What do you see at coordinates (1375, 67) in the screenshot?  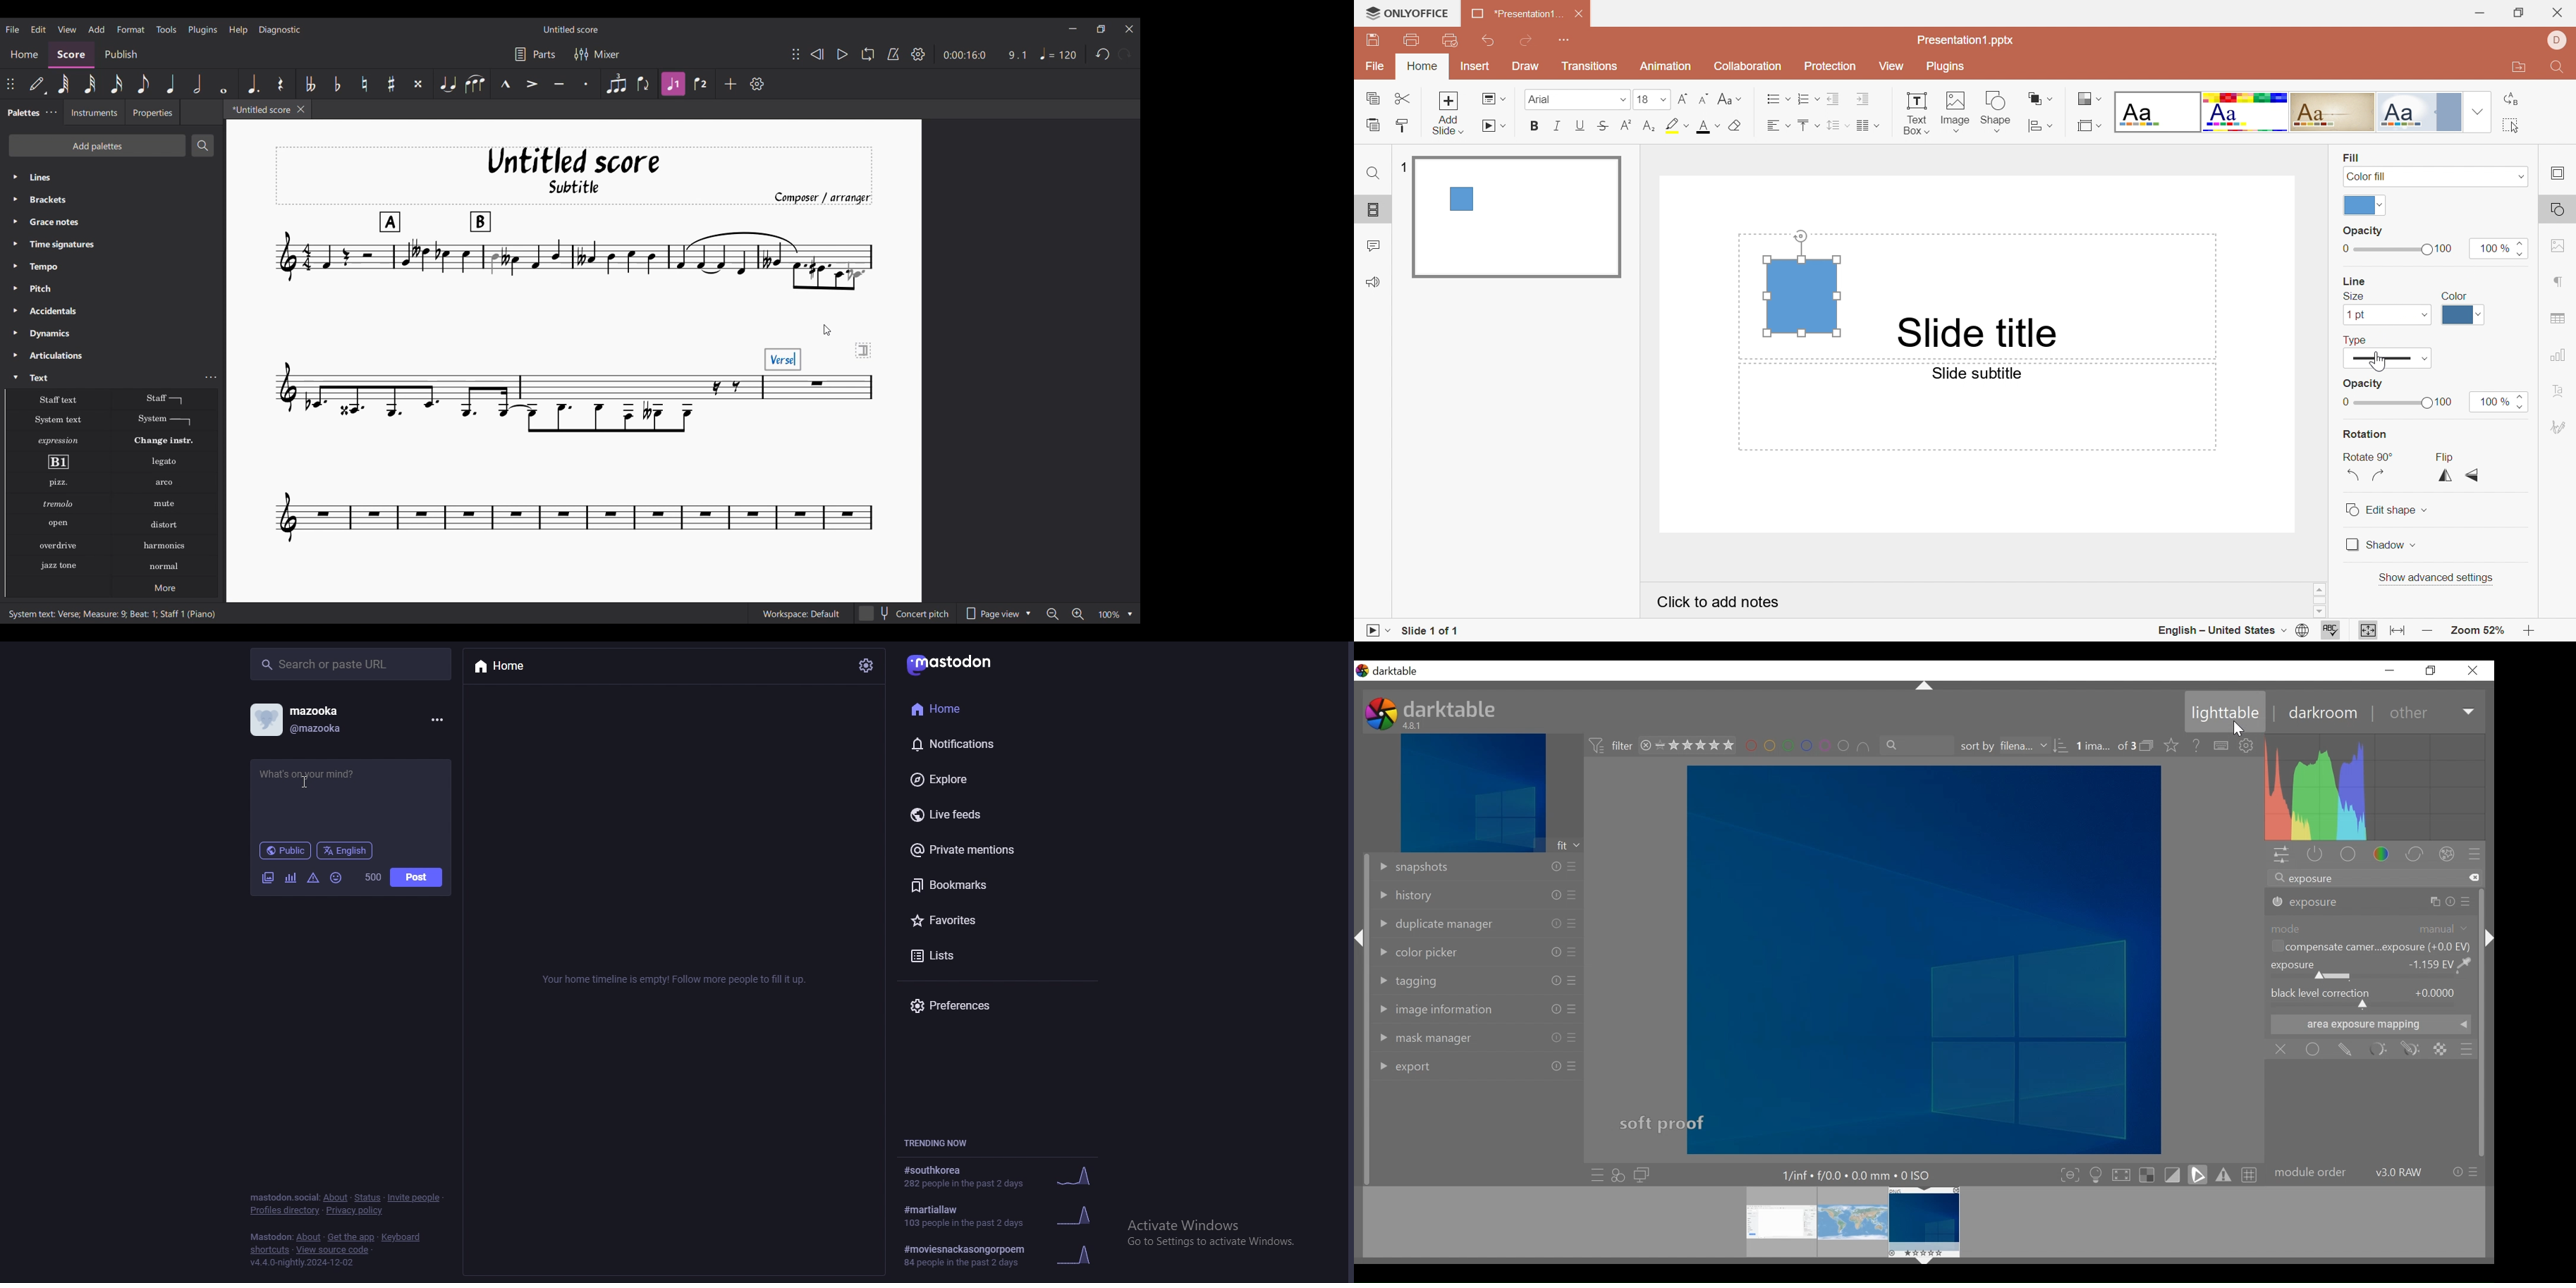 I see `File` at bounding box center [1375, 67].